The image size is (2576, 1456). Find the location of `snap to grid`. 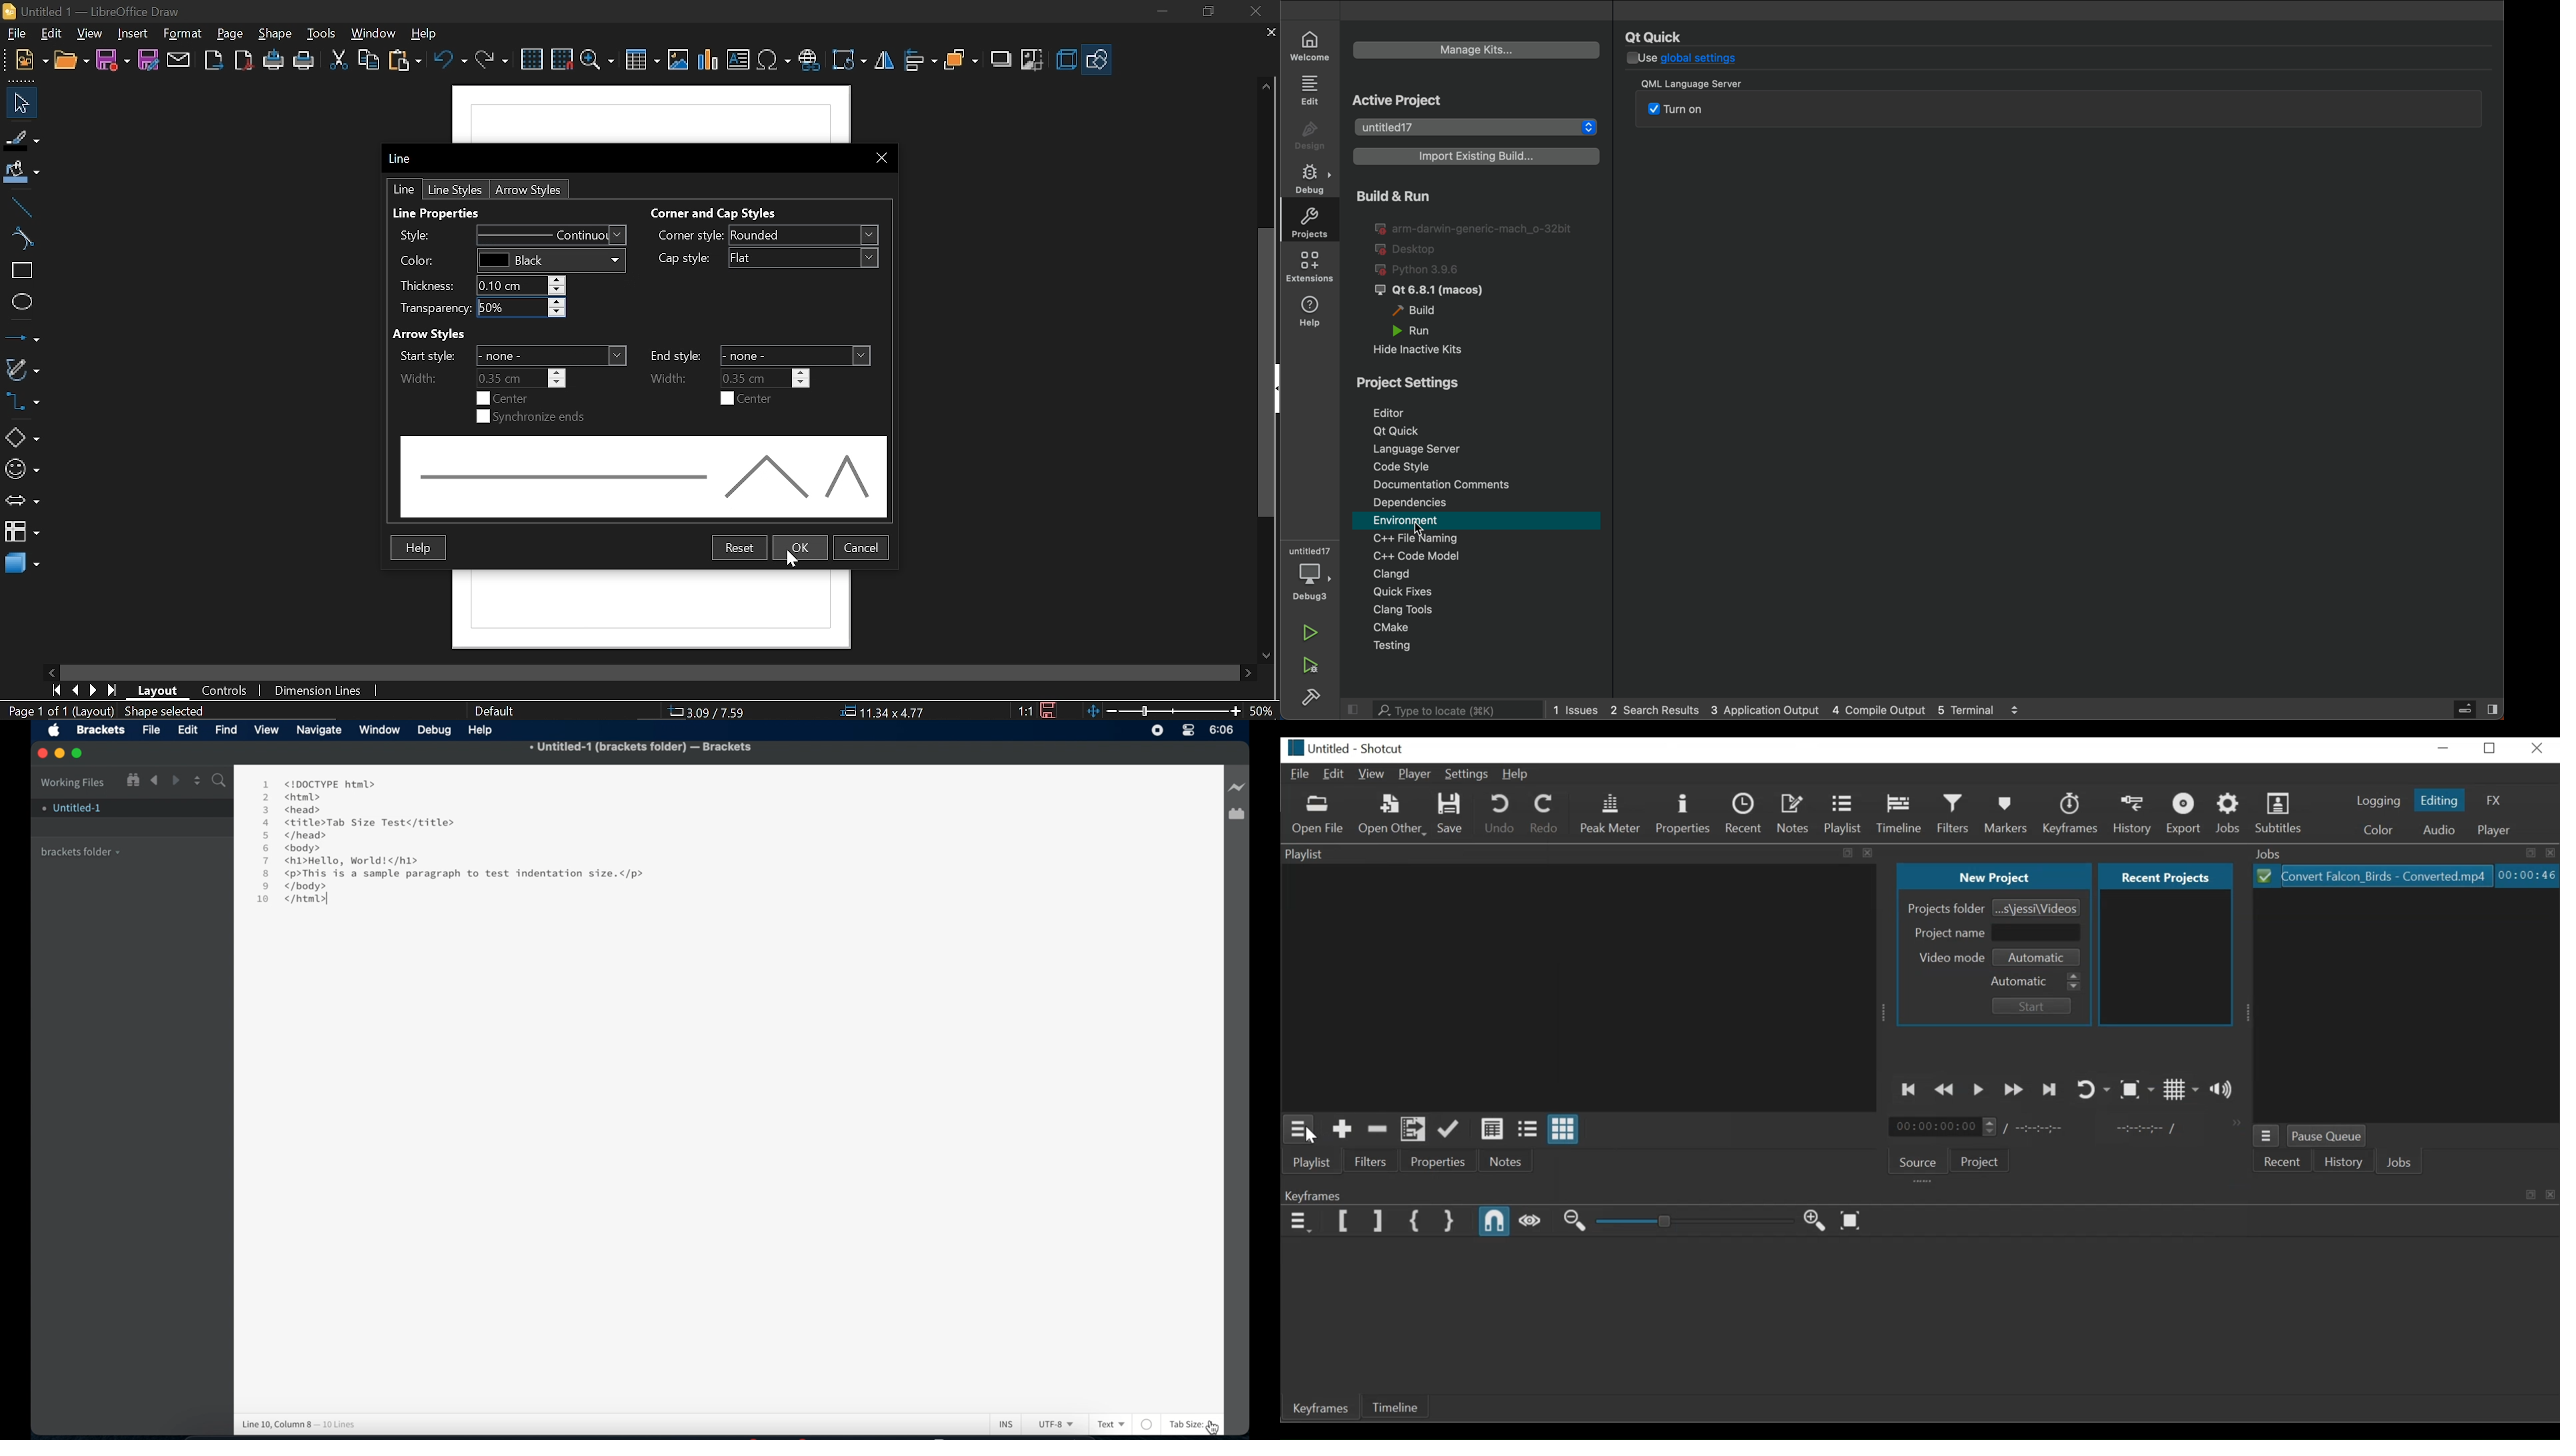

snap to grid is located at coordinates (562, 58).